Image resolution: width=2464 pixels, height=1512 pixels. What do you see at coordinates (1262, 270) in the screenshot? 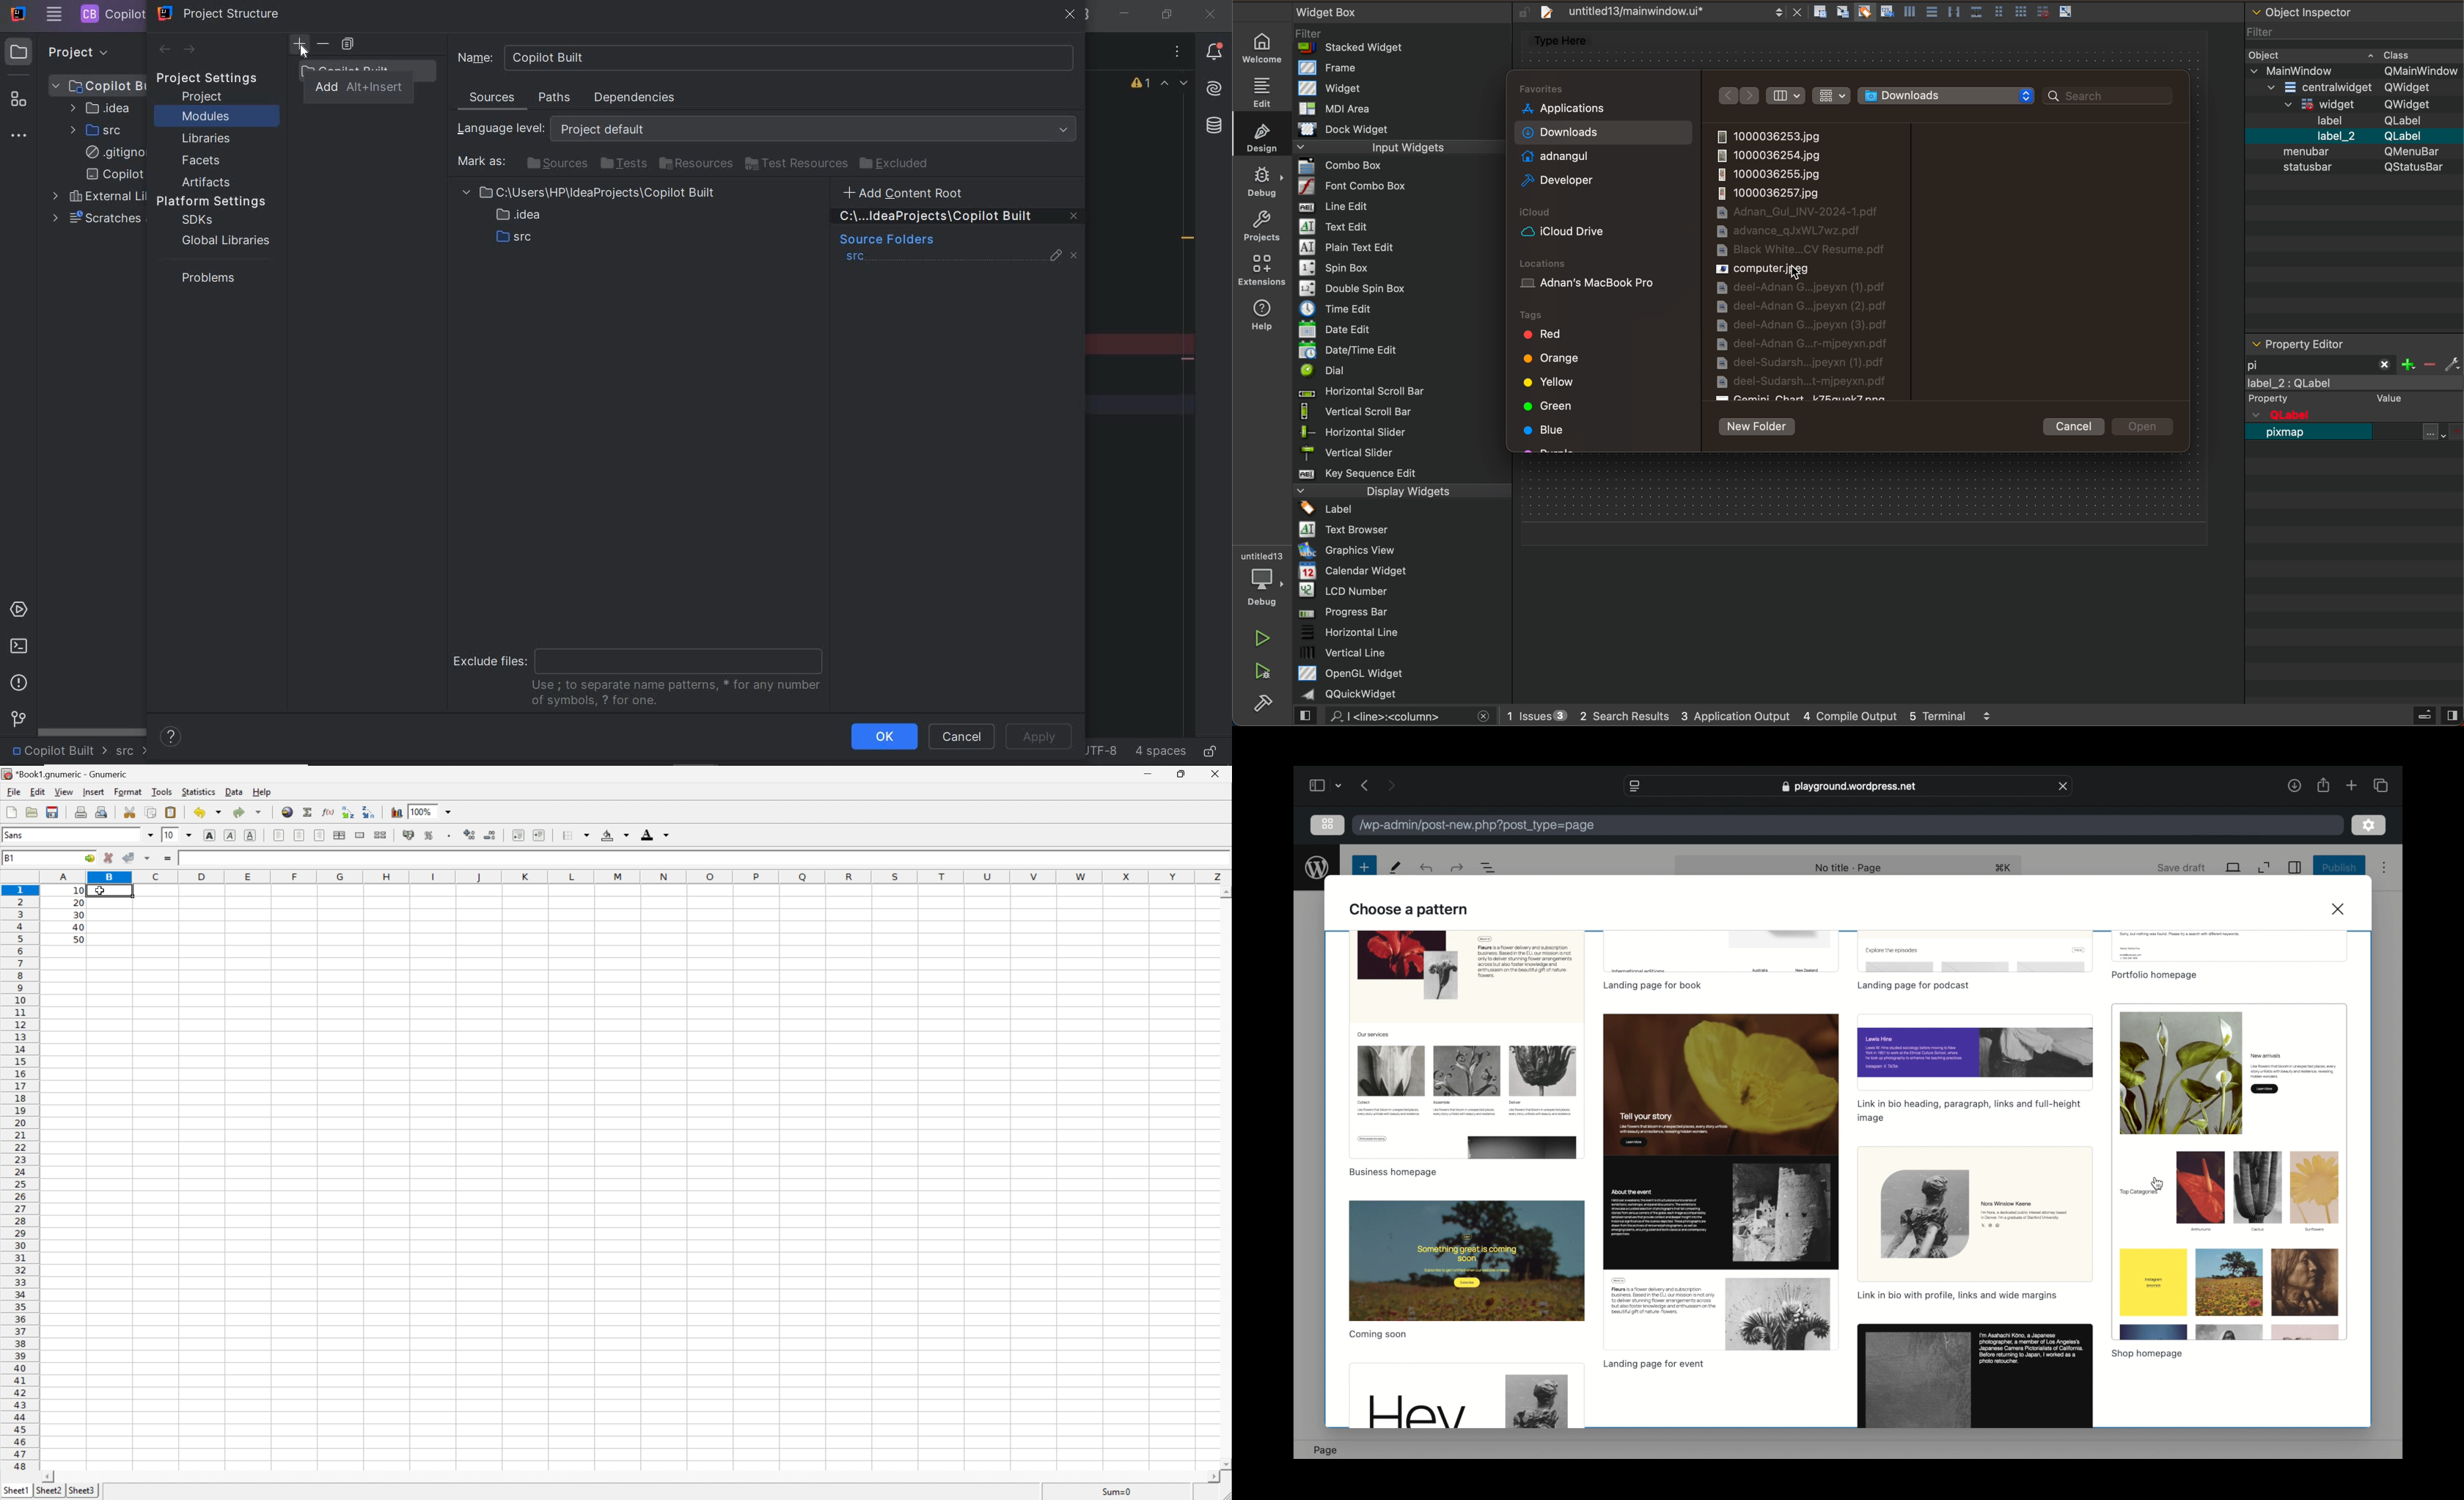
I see `Extension ` at bounding box center [1262, 270].